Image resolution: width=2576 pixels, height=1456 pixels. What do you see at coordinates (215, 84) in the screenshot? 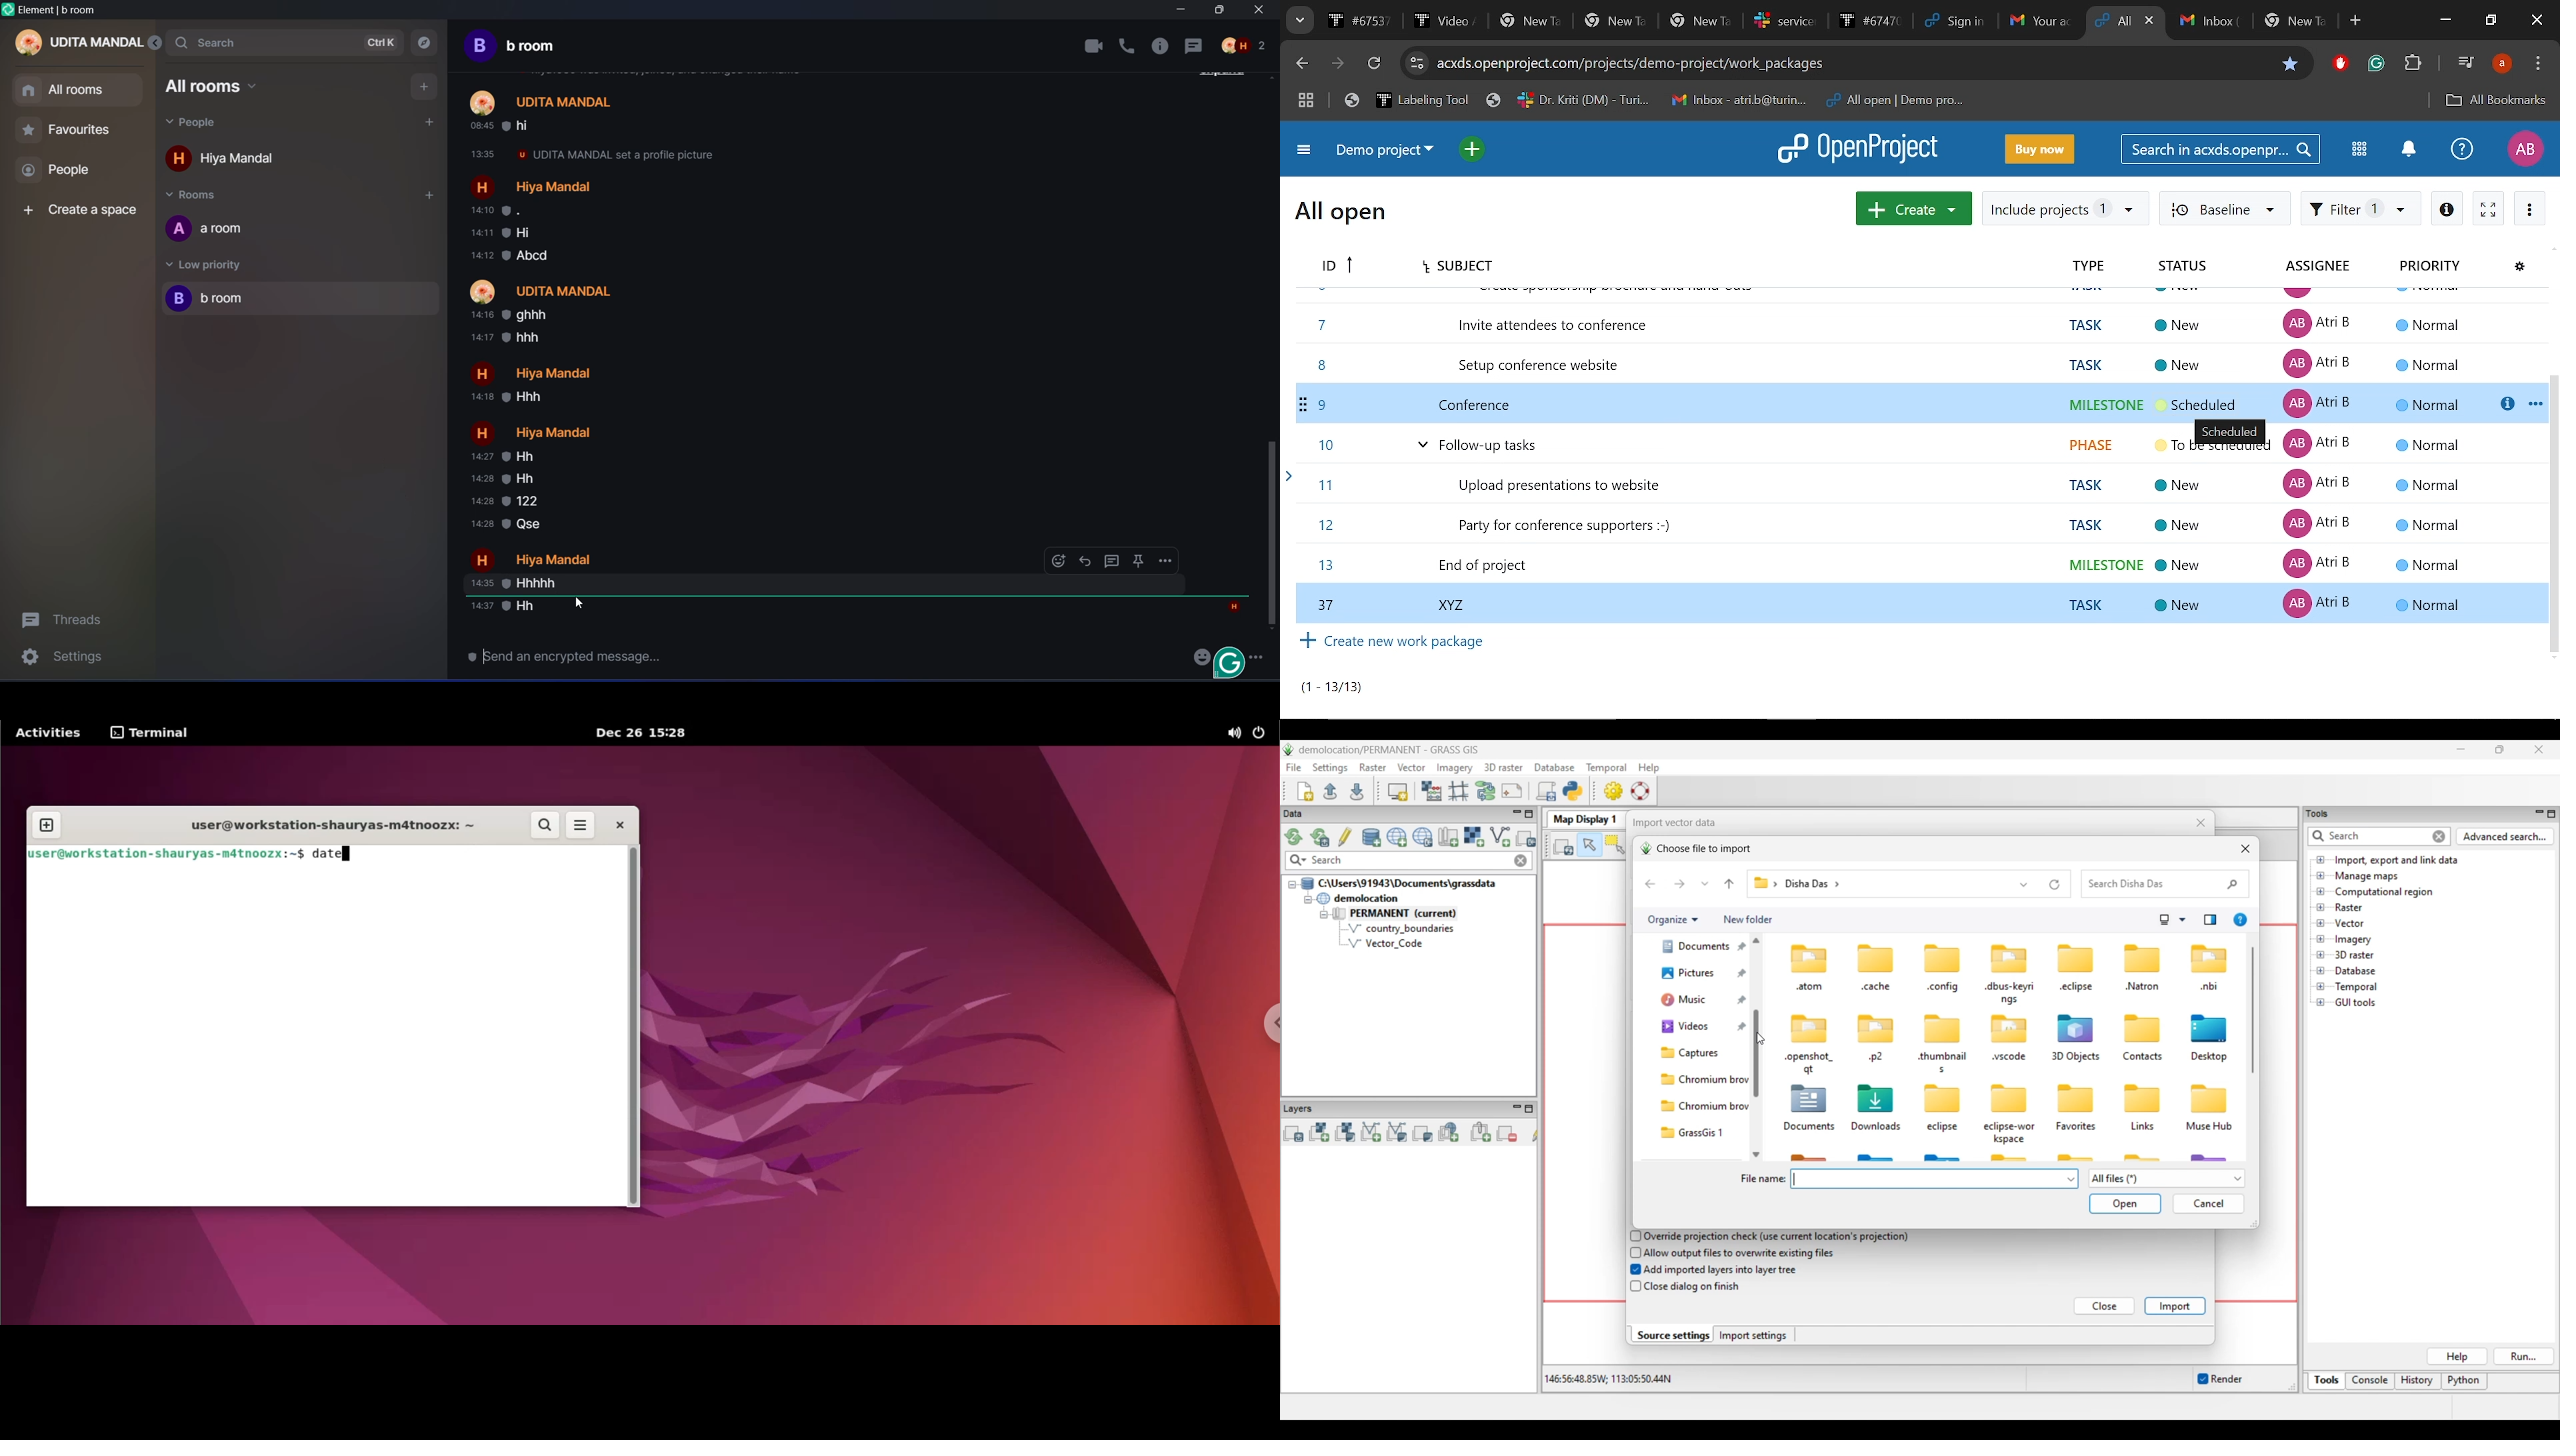
I see `all rooms` at bounding box center [215, 84].